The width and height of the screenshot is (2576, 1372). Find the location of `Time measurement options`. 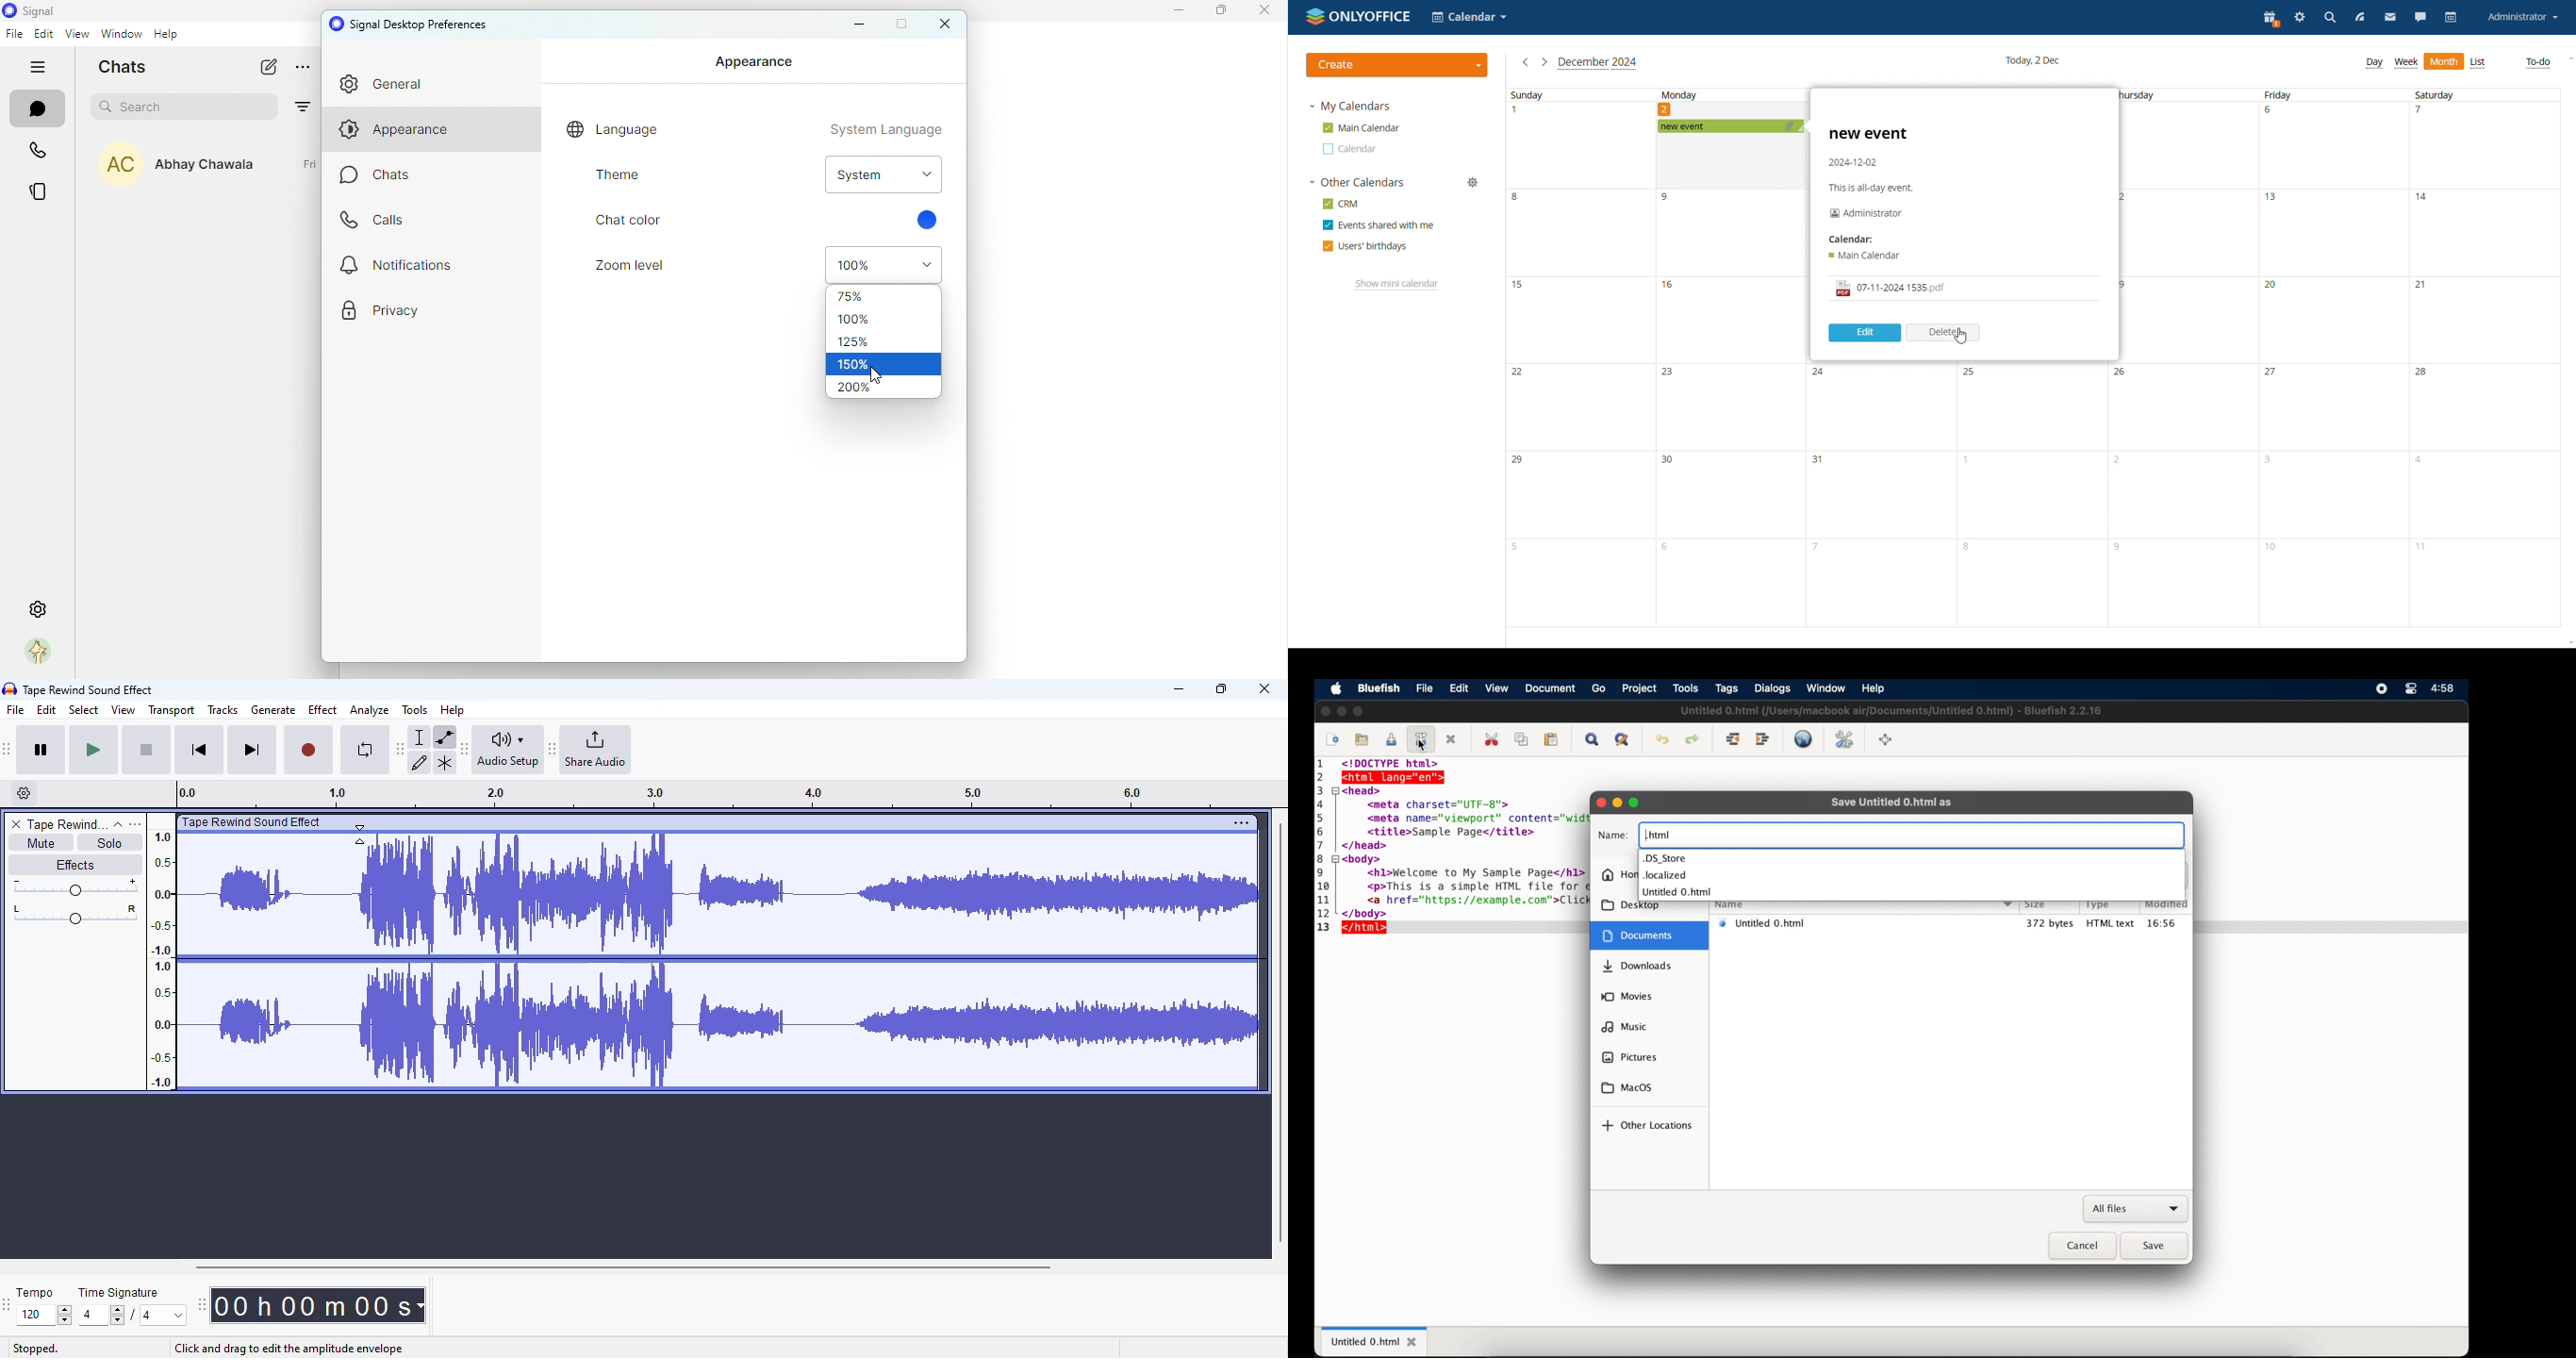

Time measurement options is located at coordinates (420, 1305).